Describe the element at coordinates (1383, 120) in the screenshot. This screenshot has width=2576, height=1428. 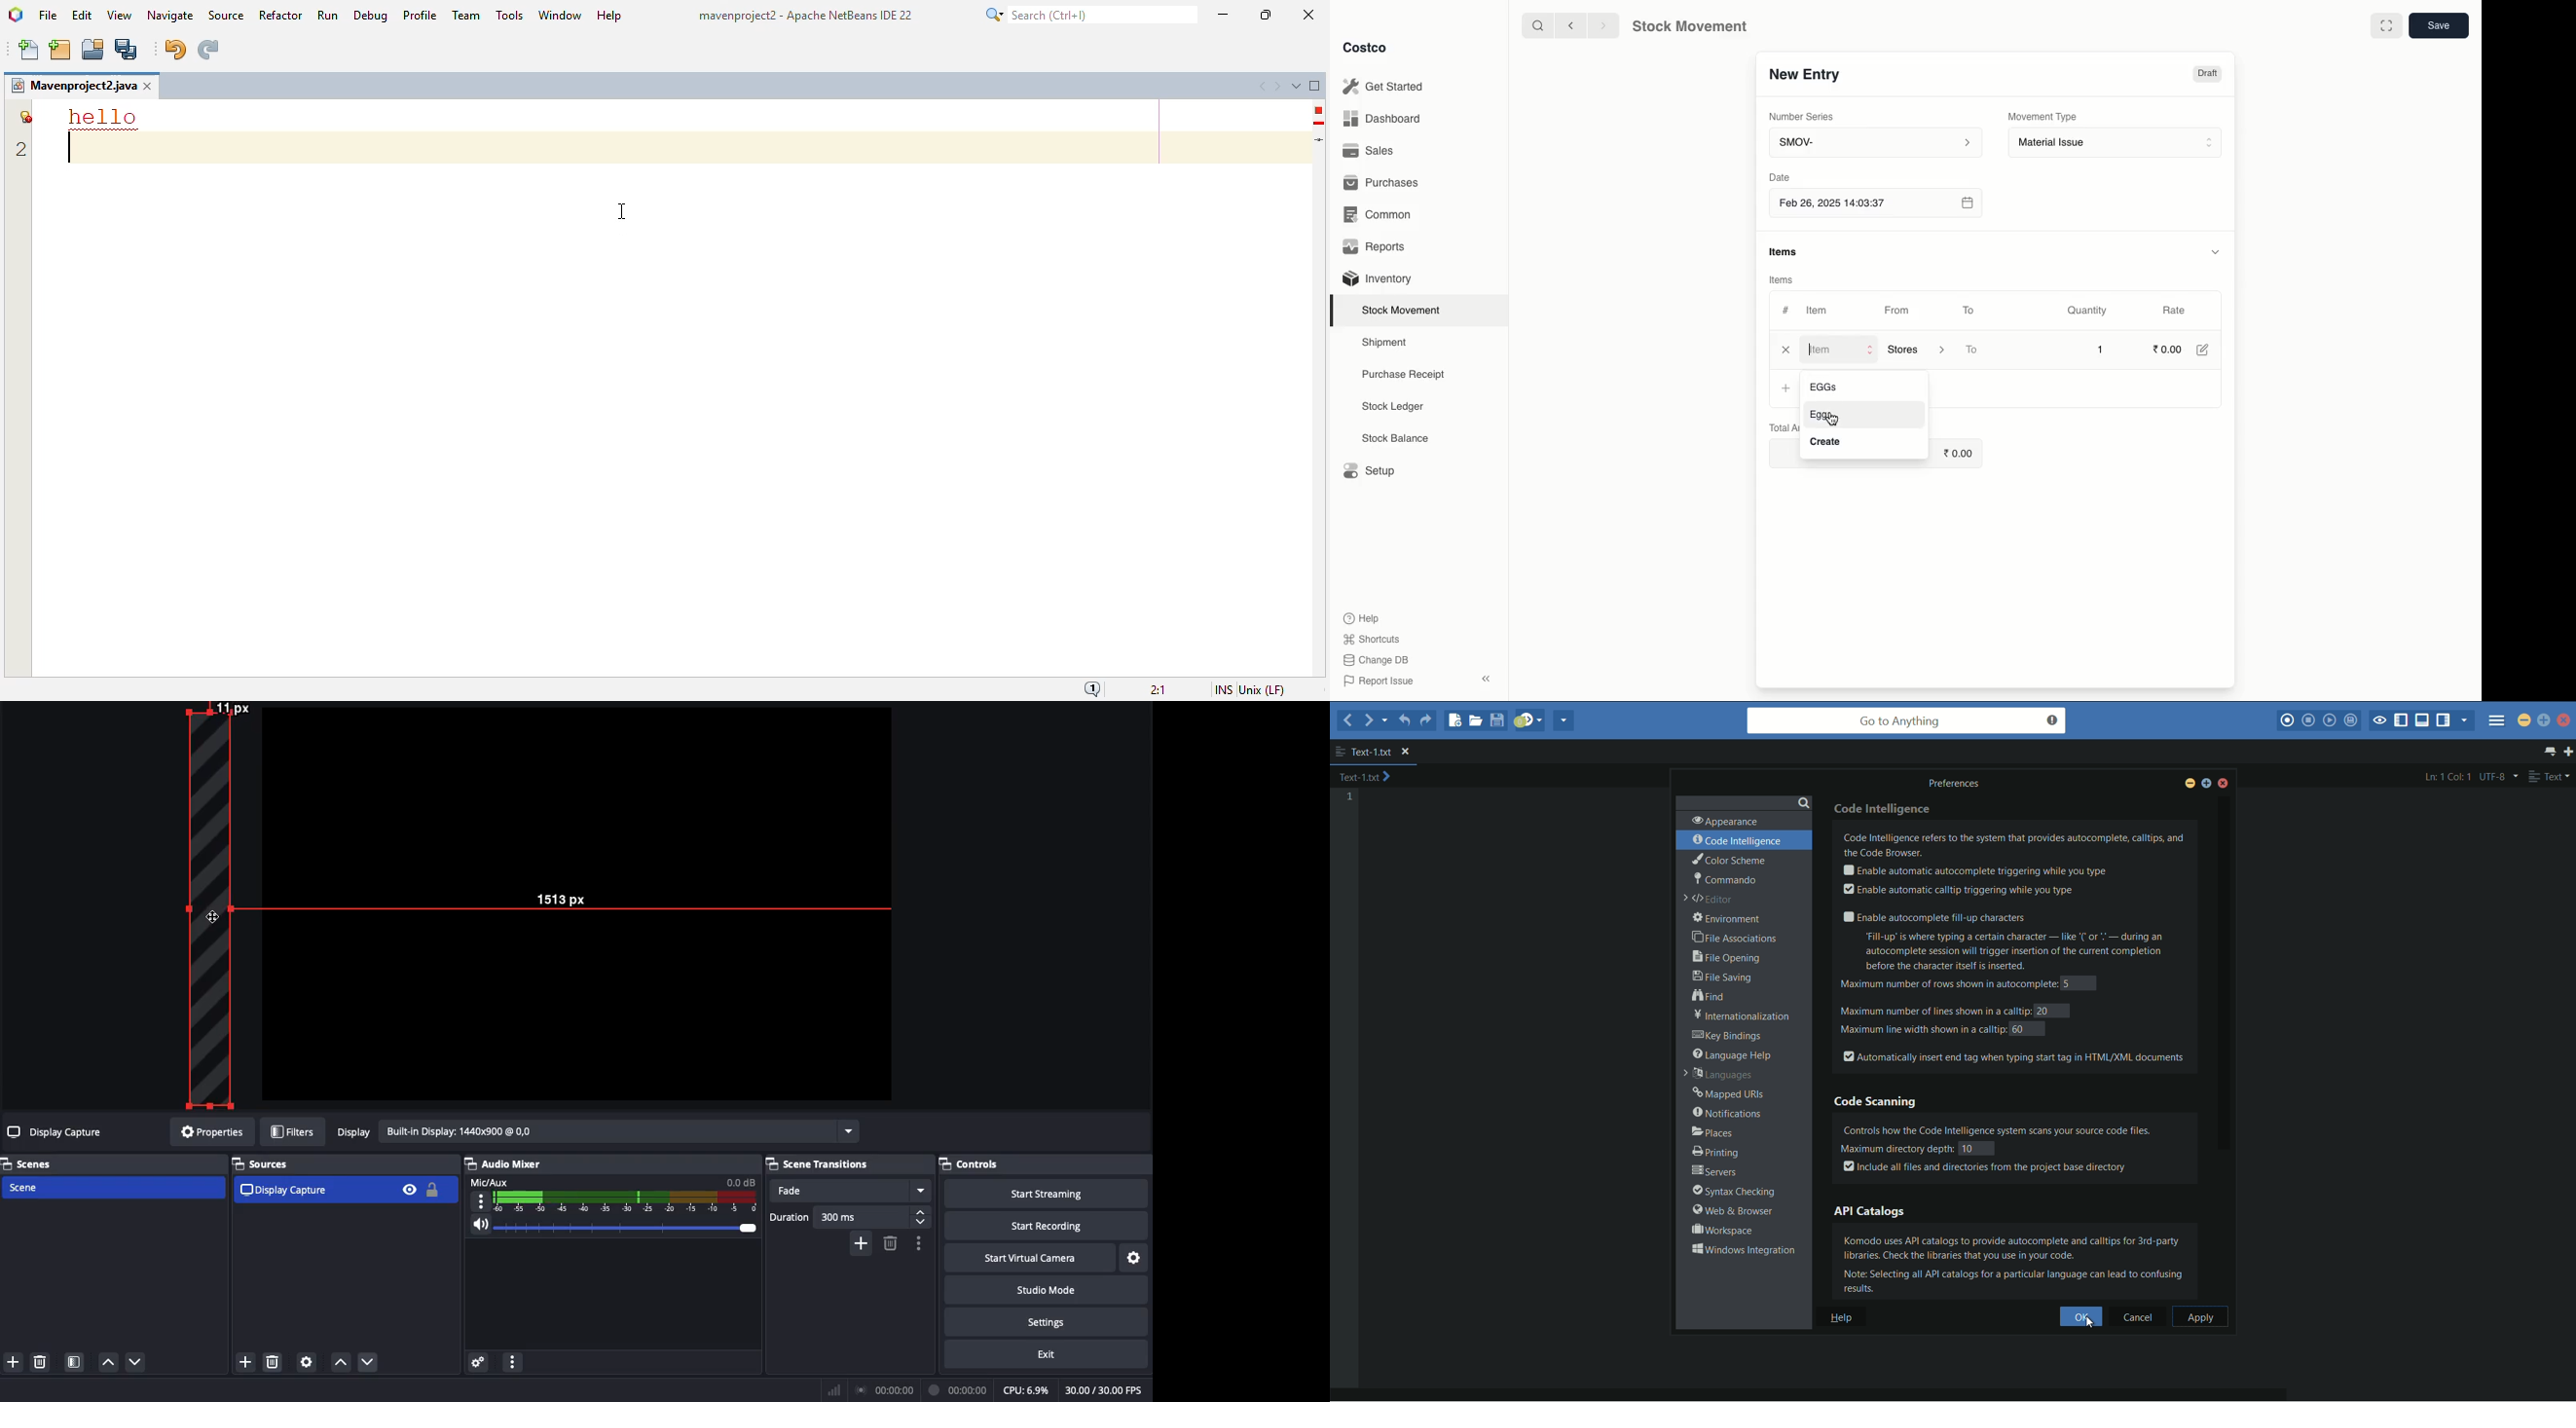
I see `Dashboard` at that location.